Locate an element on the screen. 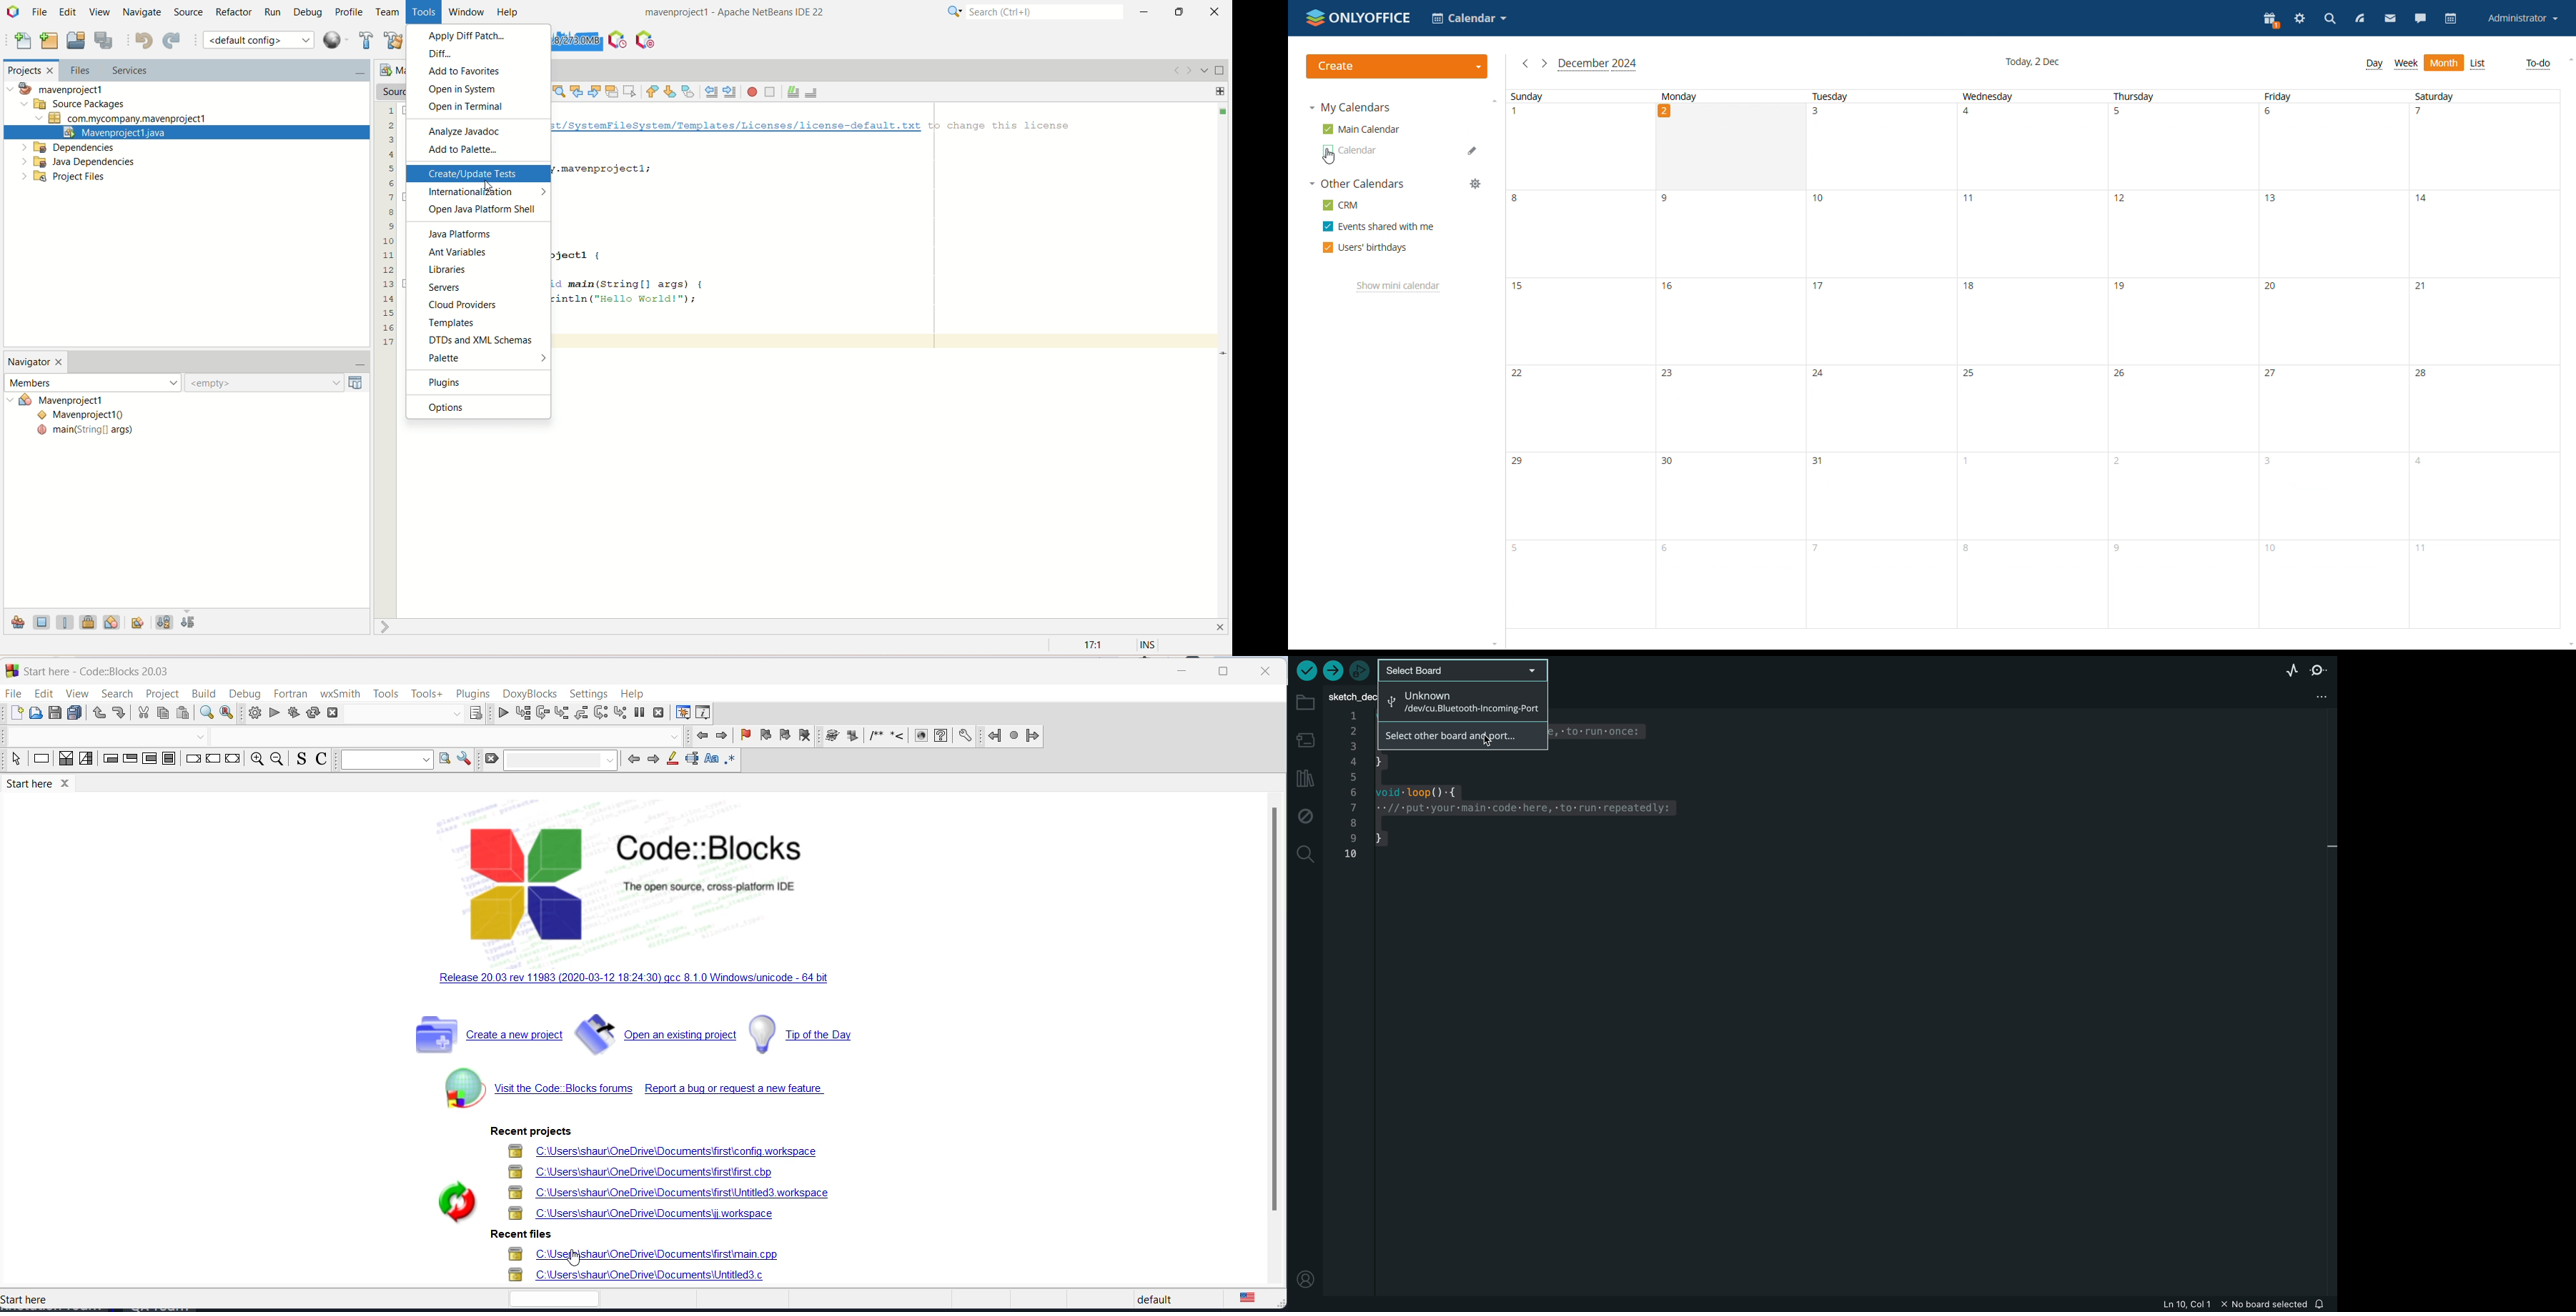 Image resolution: width=2576 pixels, height=1316 pixels. view is located at coordinates (77, 693).